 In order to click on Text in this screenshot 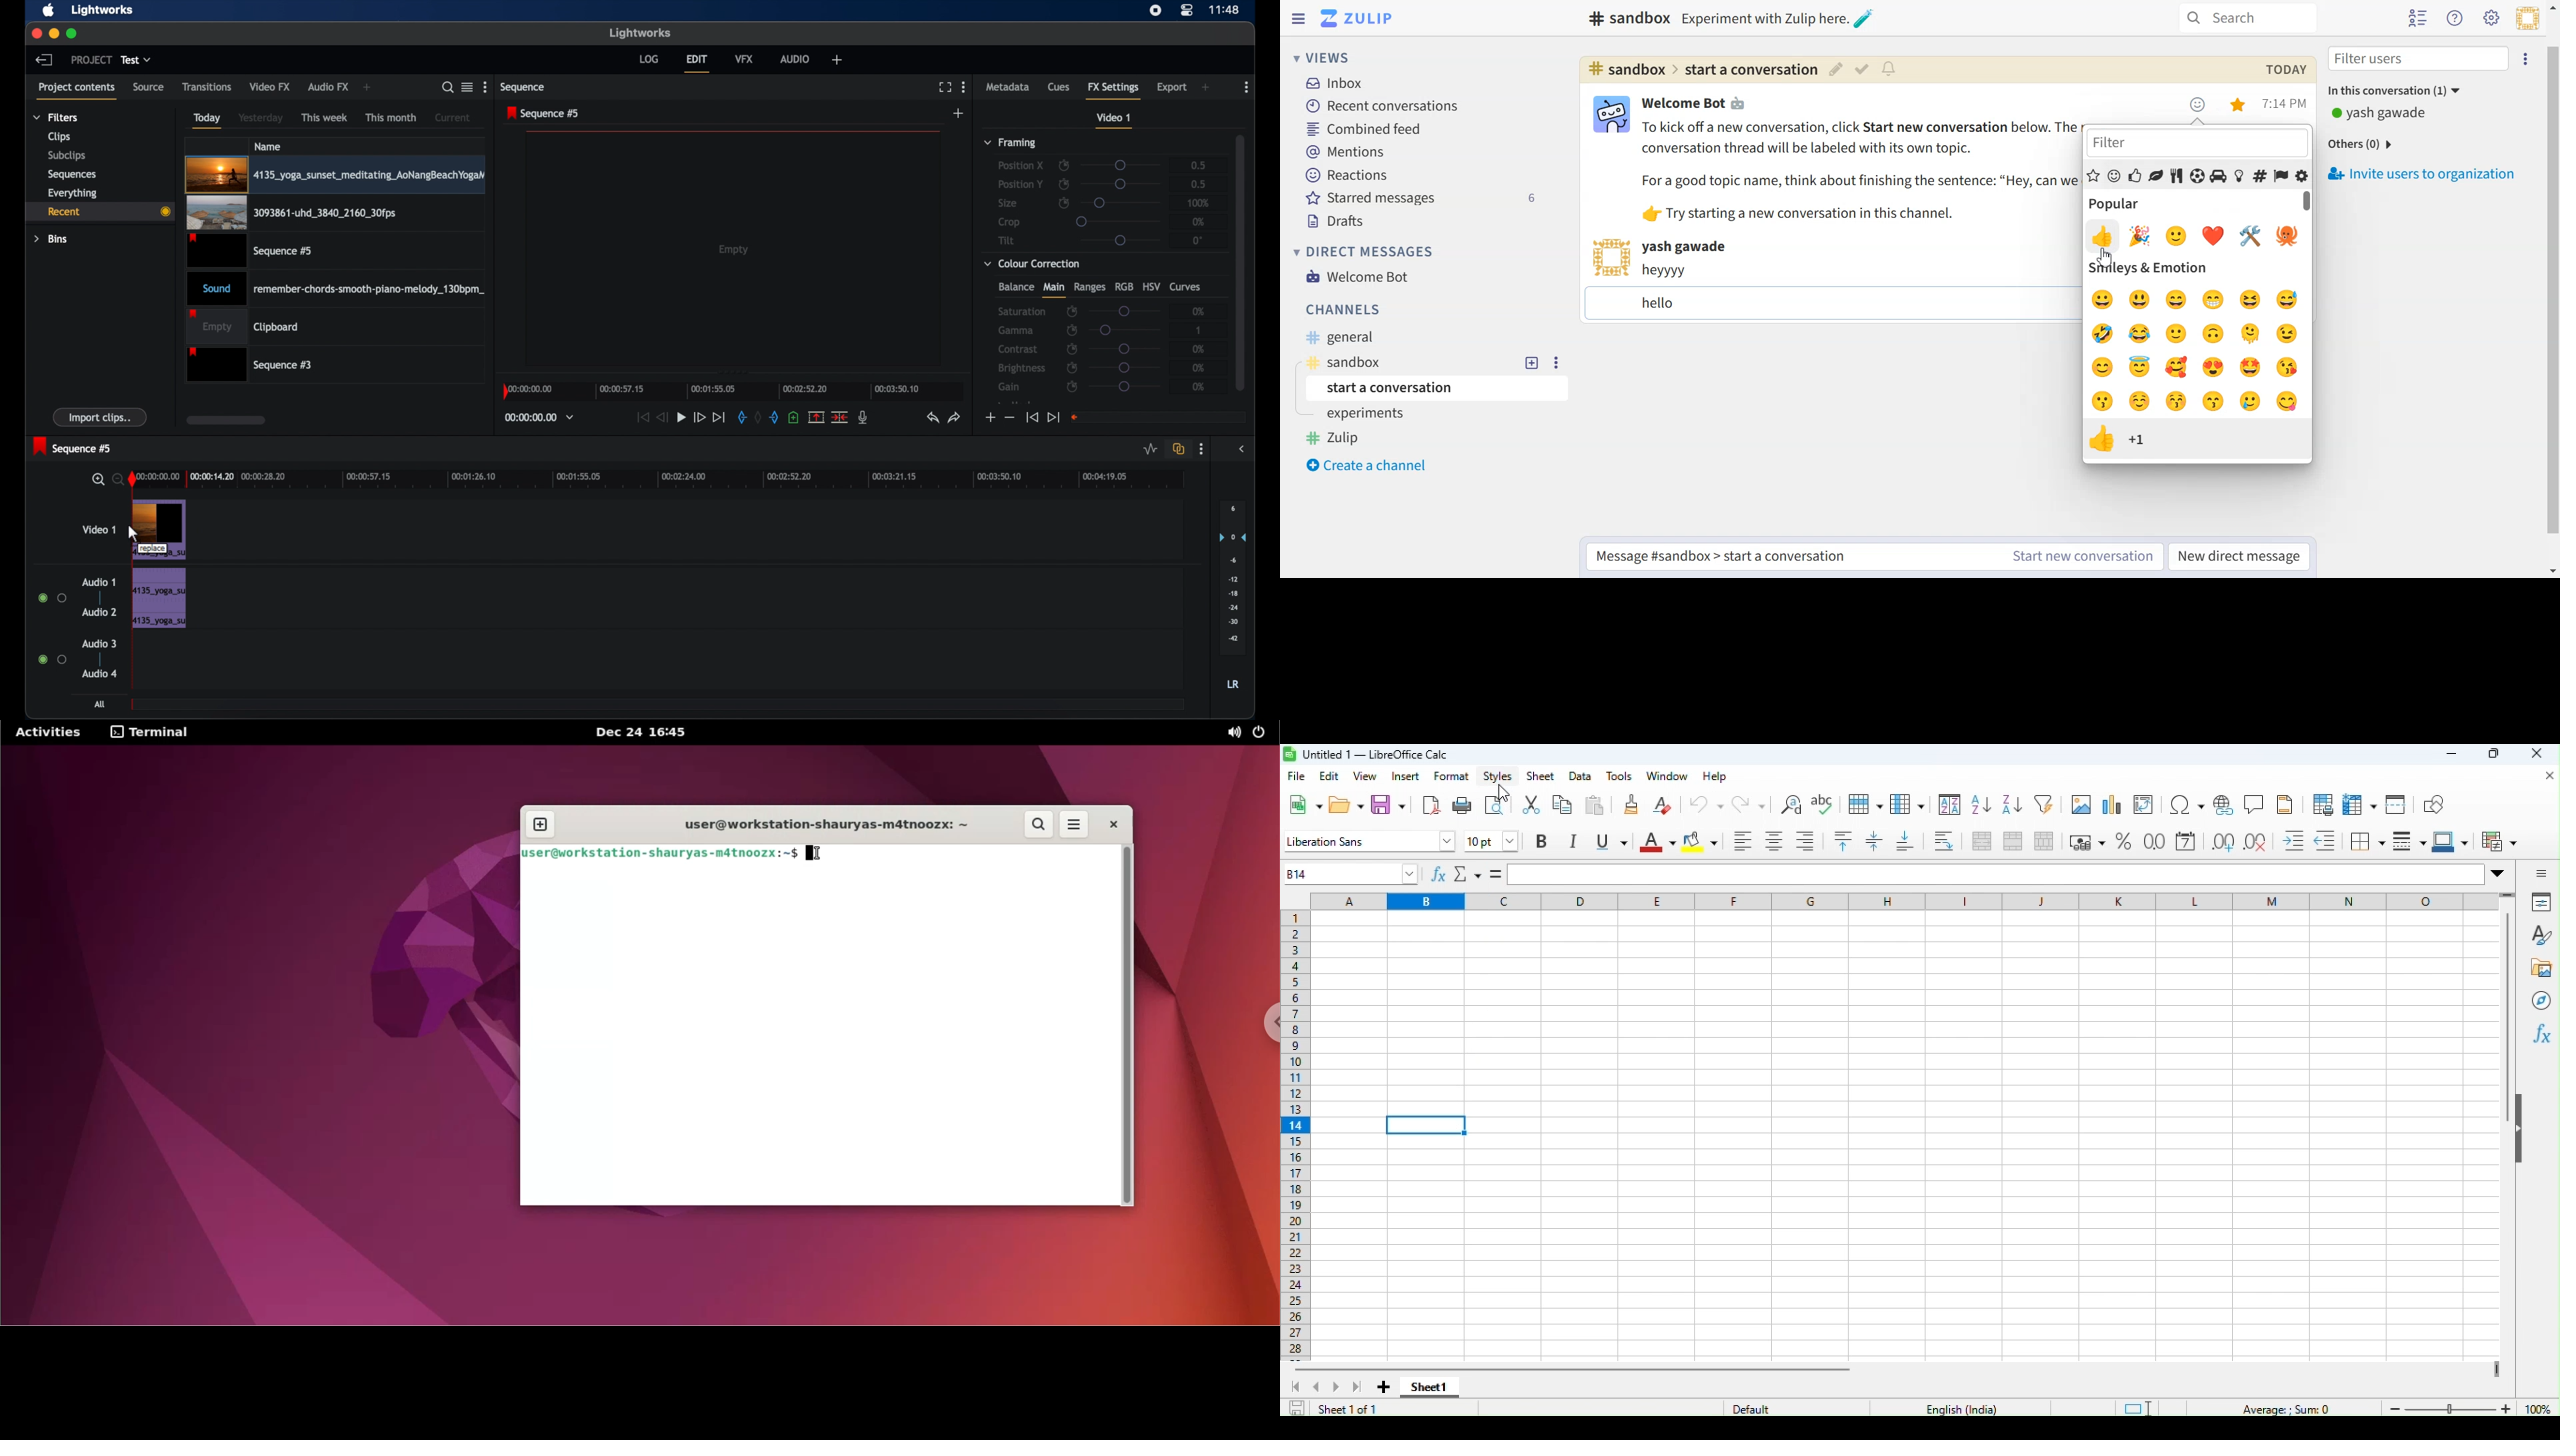, I will do `click(1861, 173)`.